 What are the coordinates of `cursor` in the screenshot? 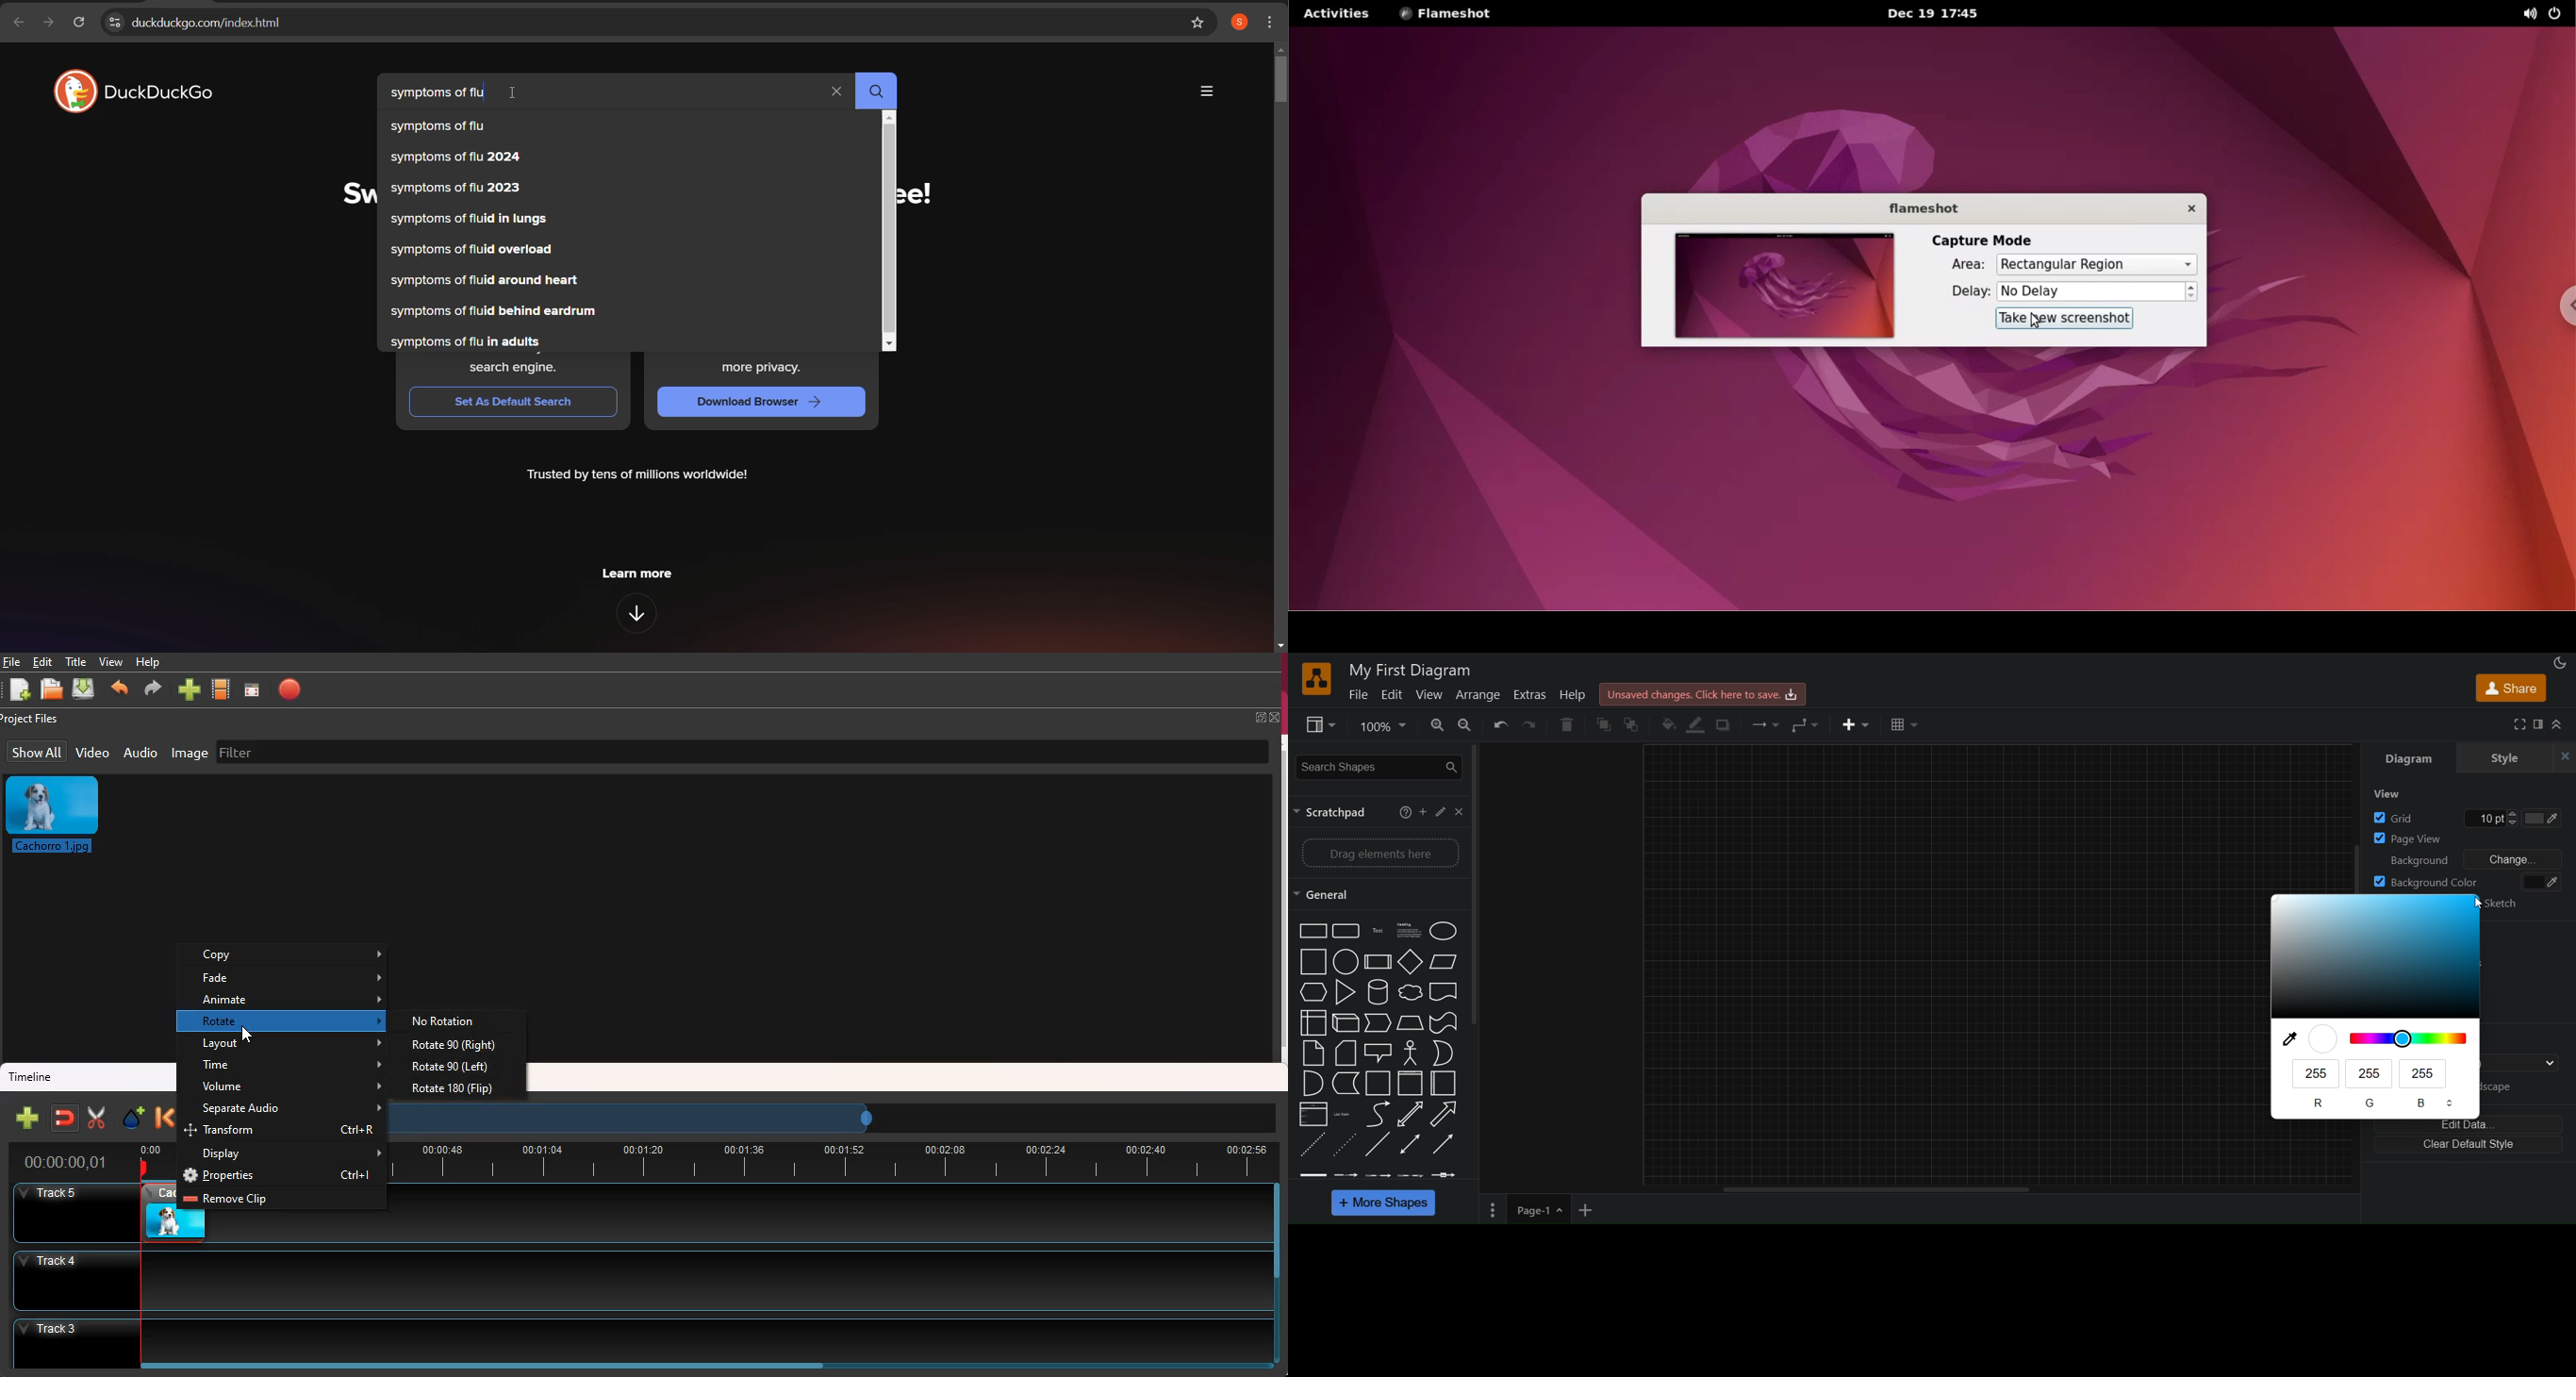 It's located at (2475, 904).